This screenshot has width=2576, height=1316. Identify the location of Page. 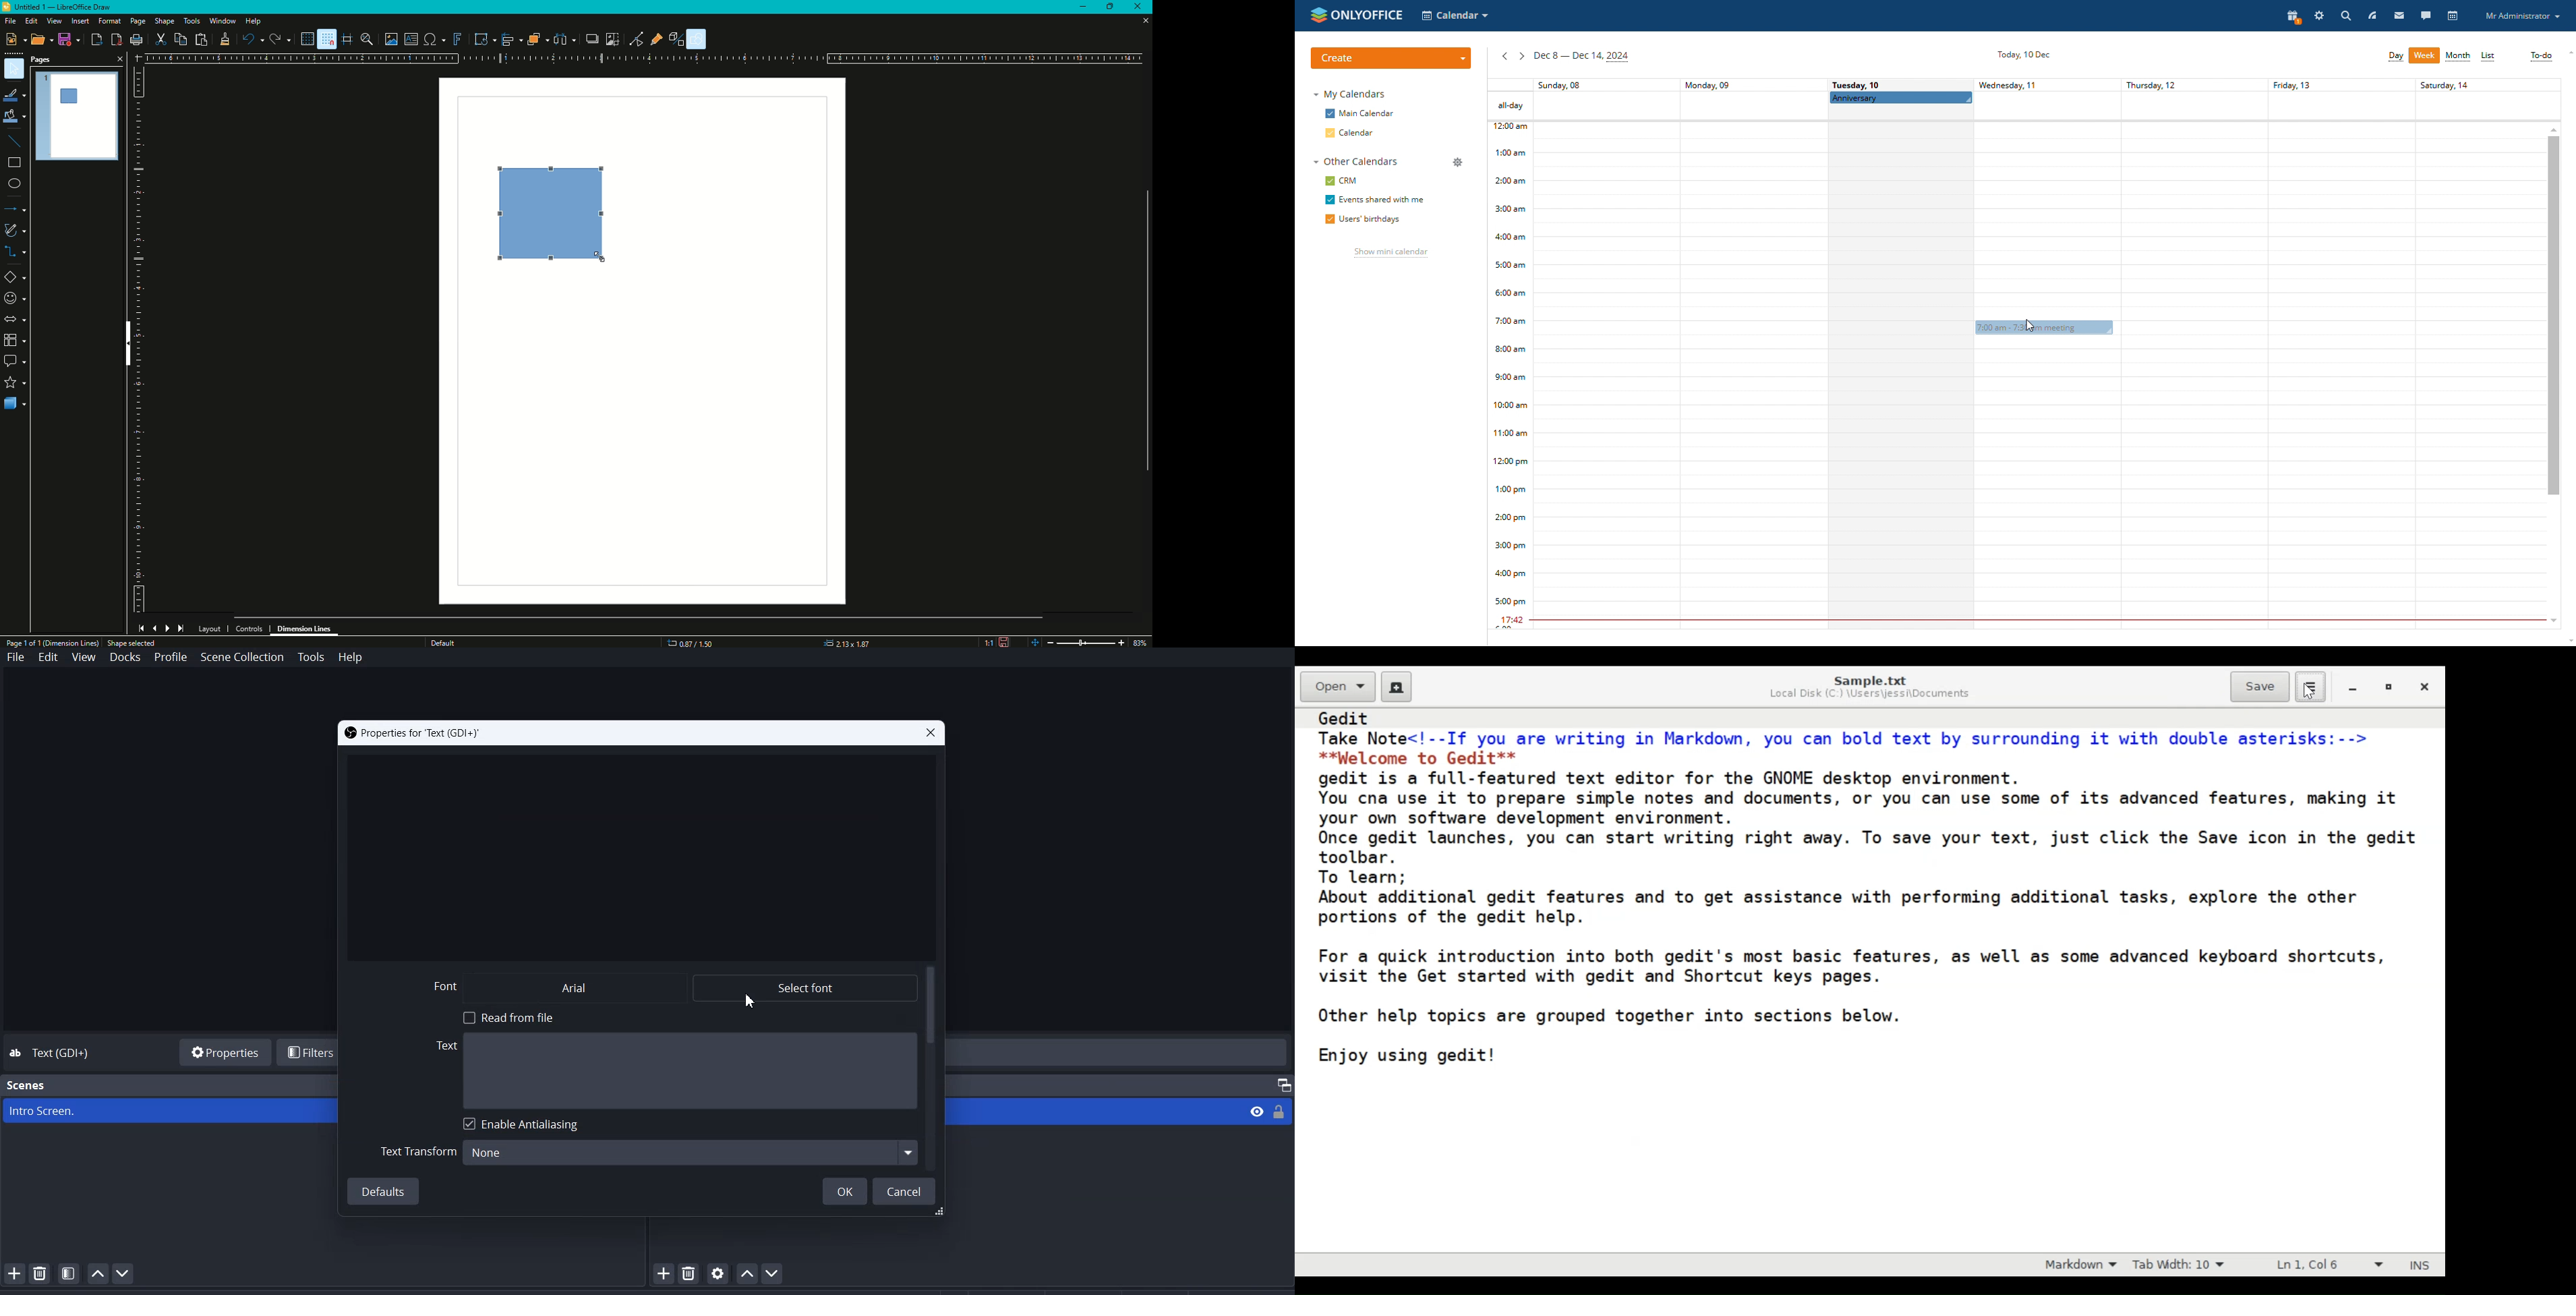
(137, 22).